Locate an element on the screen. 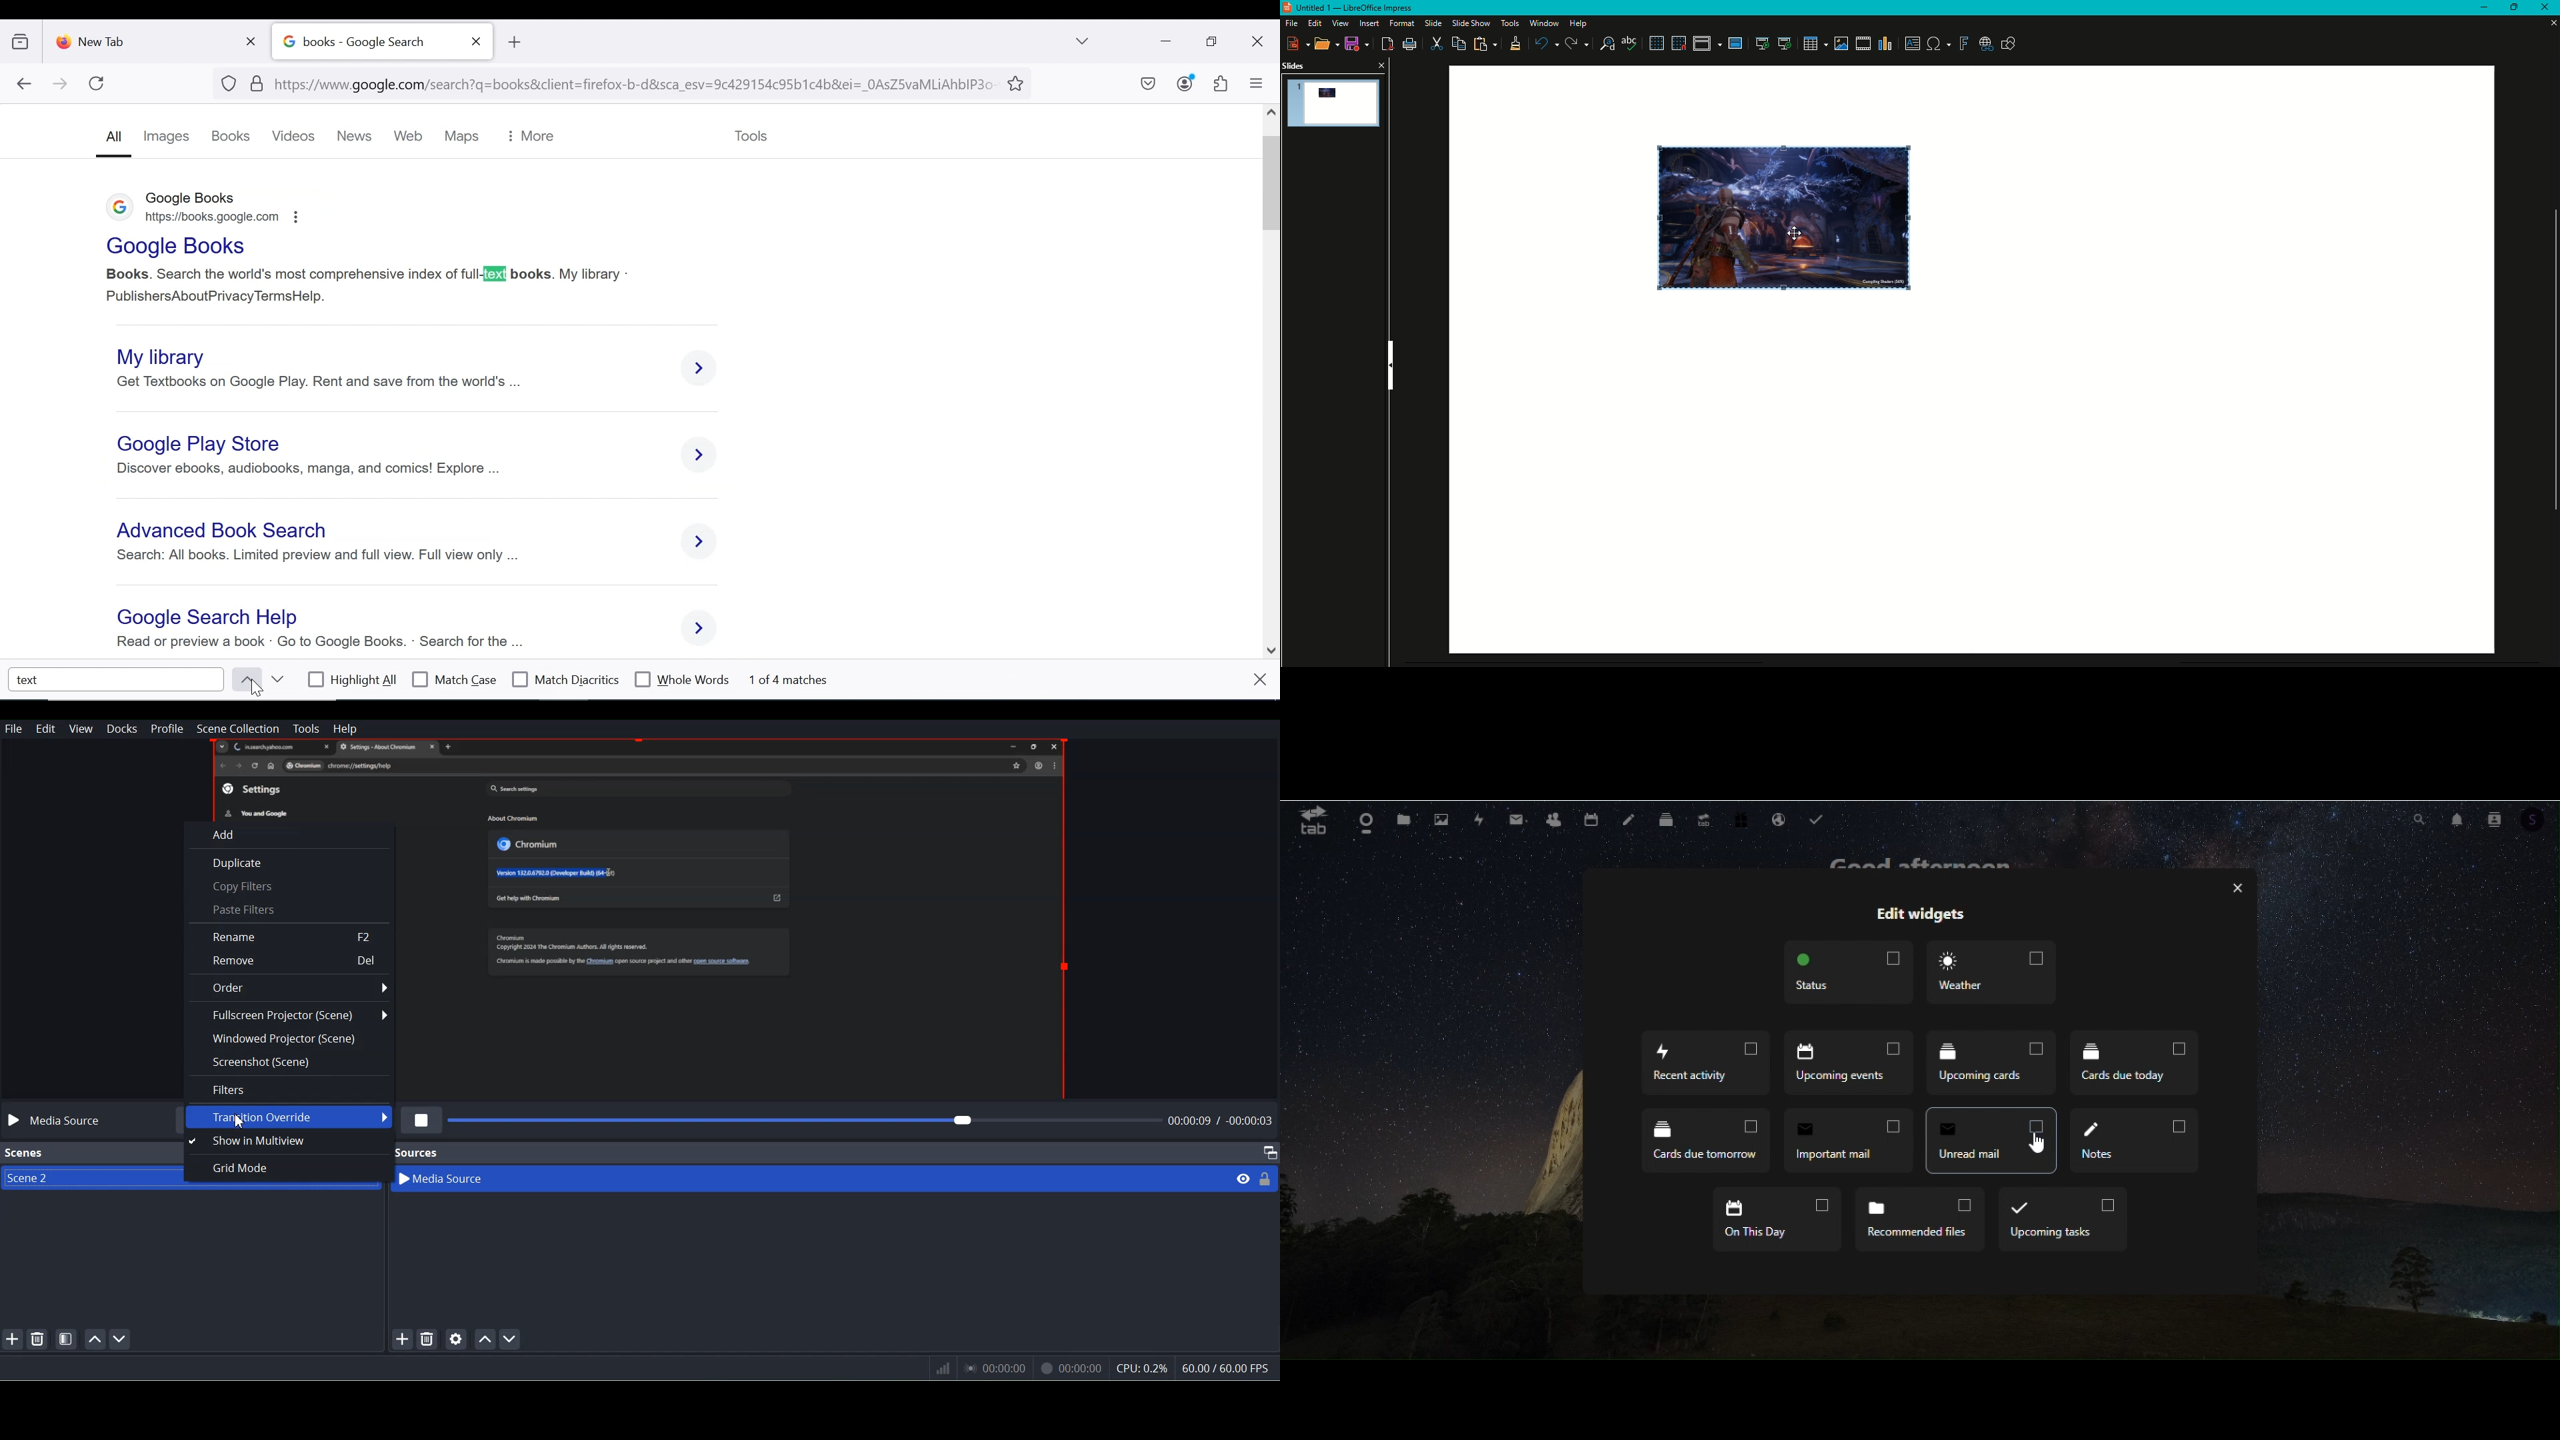 The height and width of the screenshot is (1456, 2576). save to pocket is located at coordinates (1147, 85).